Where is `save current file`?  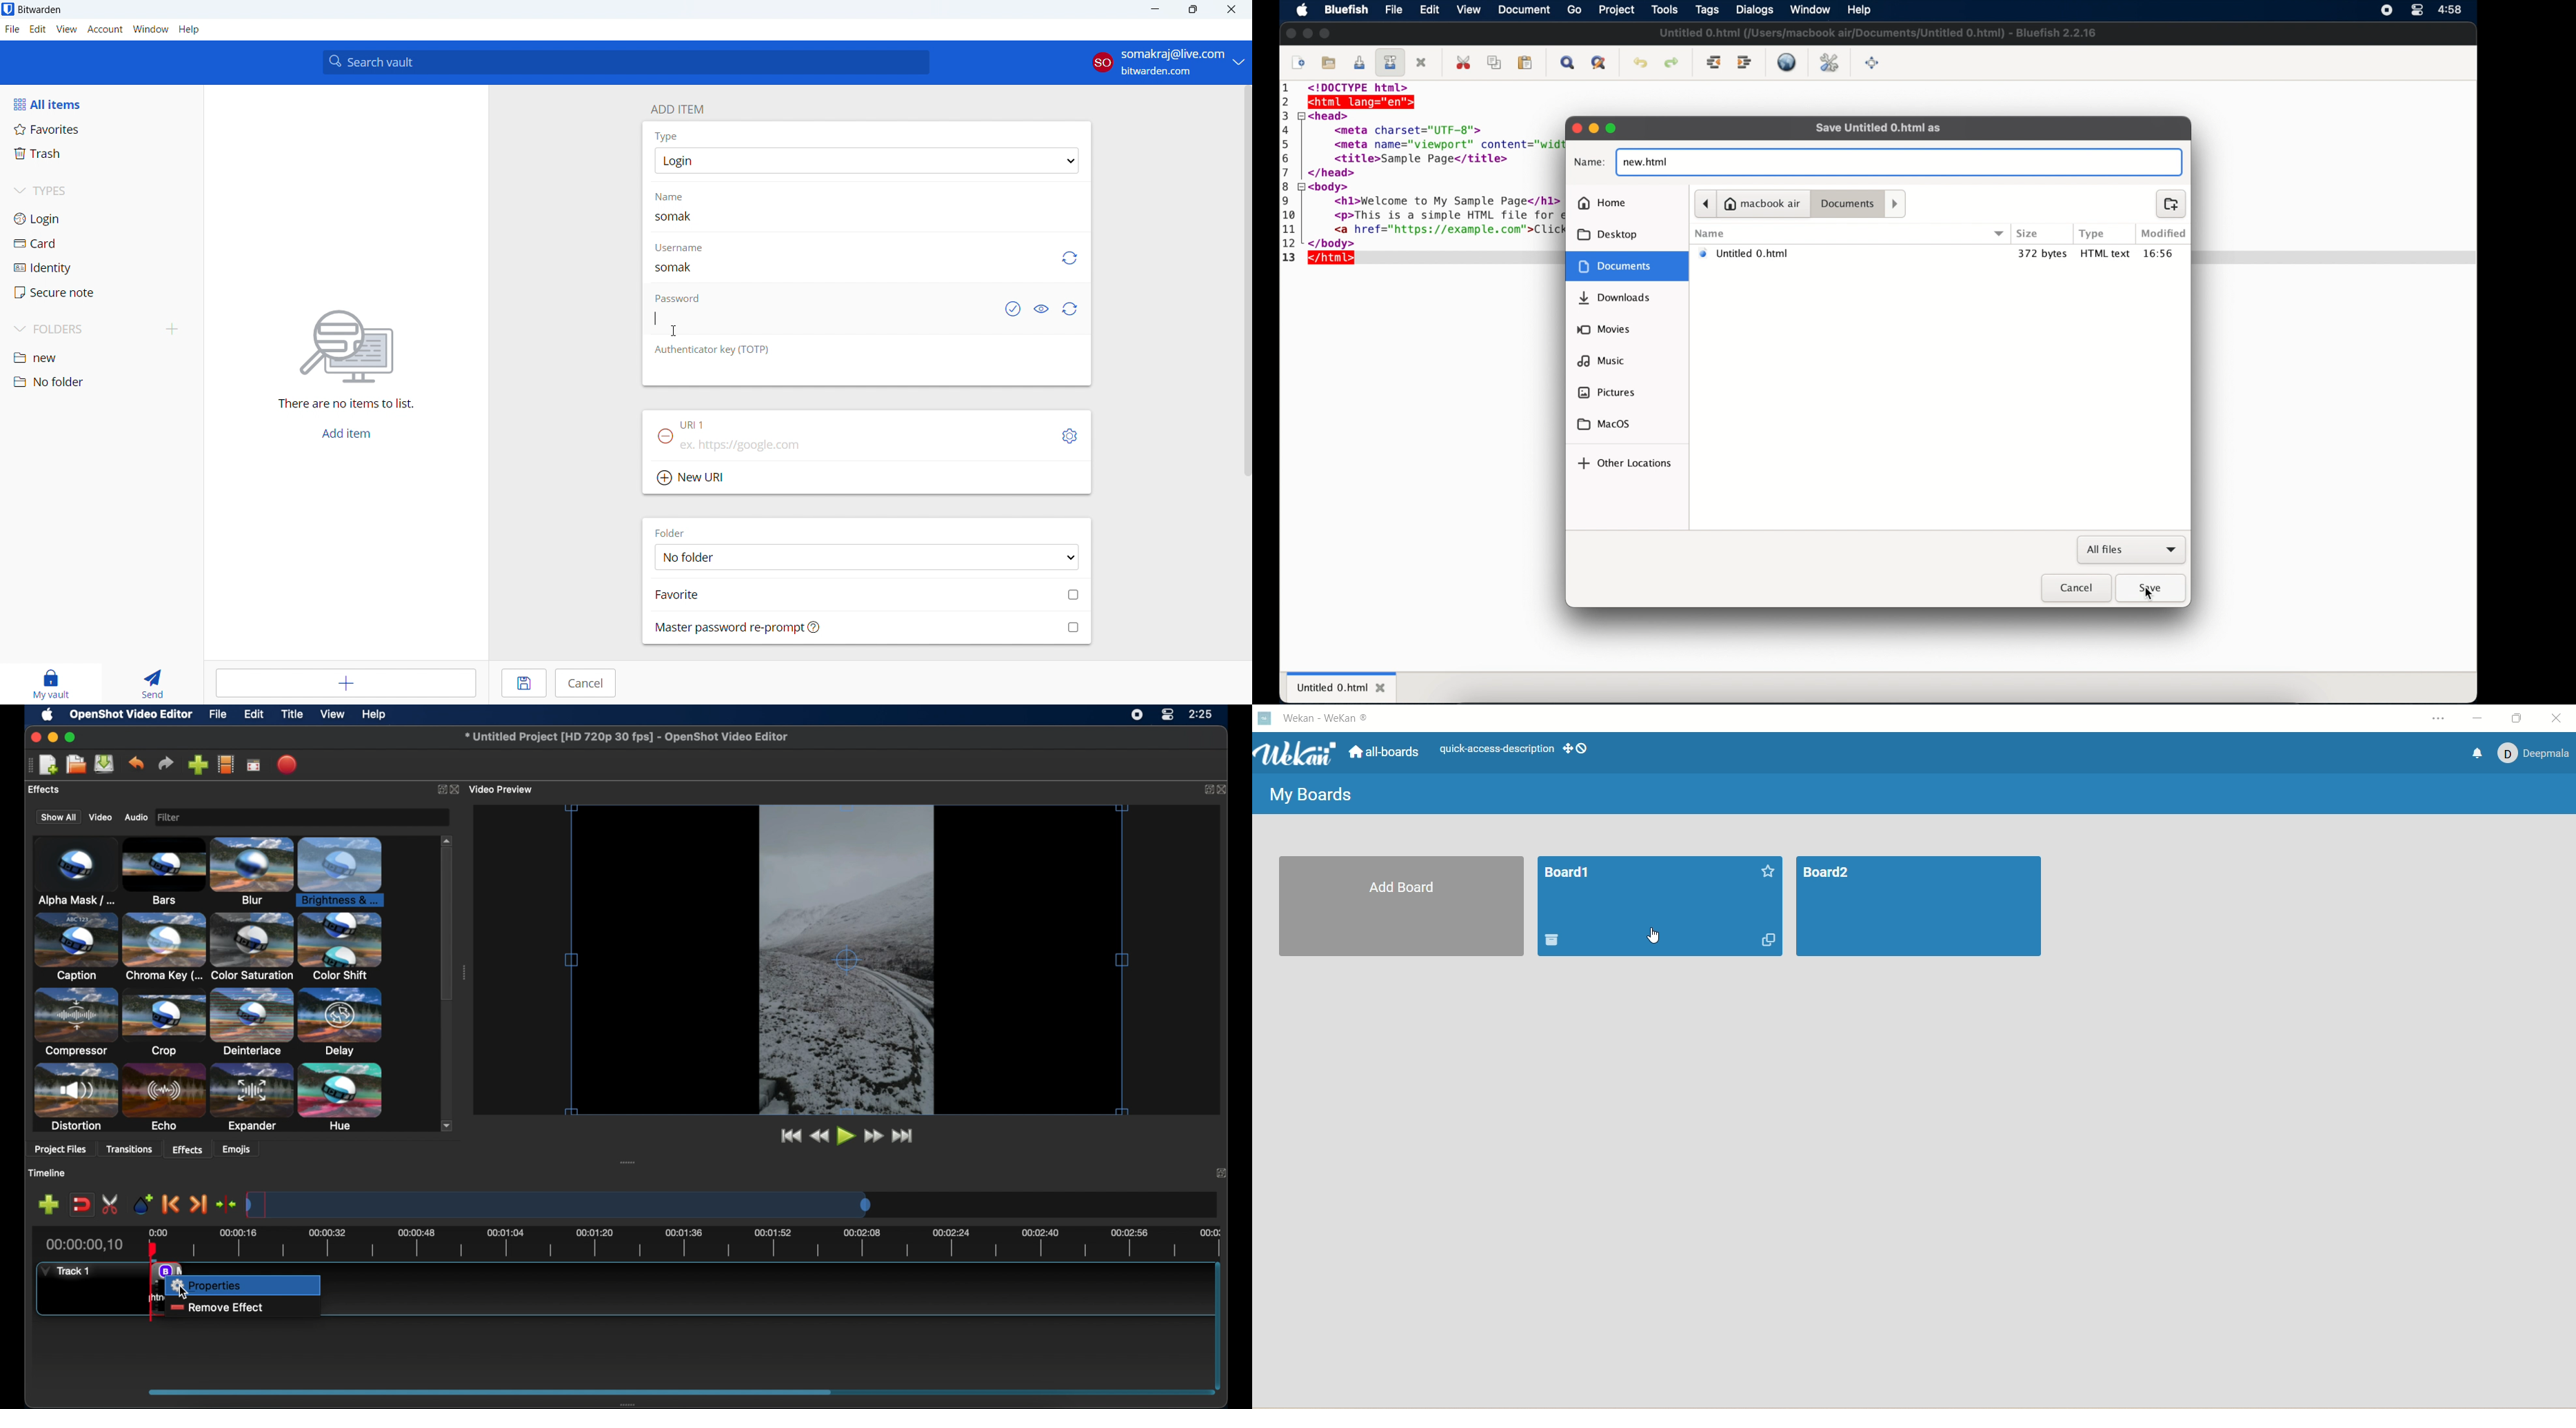 save current file is located at coordinates (1359, 63).